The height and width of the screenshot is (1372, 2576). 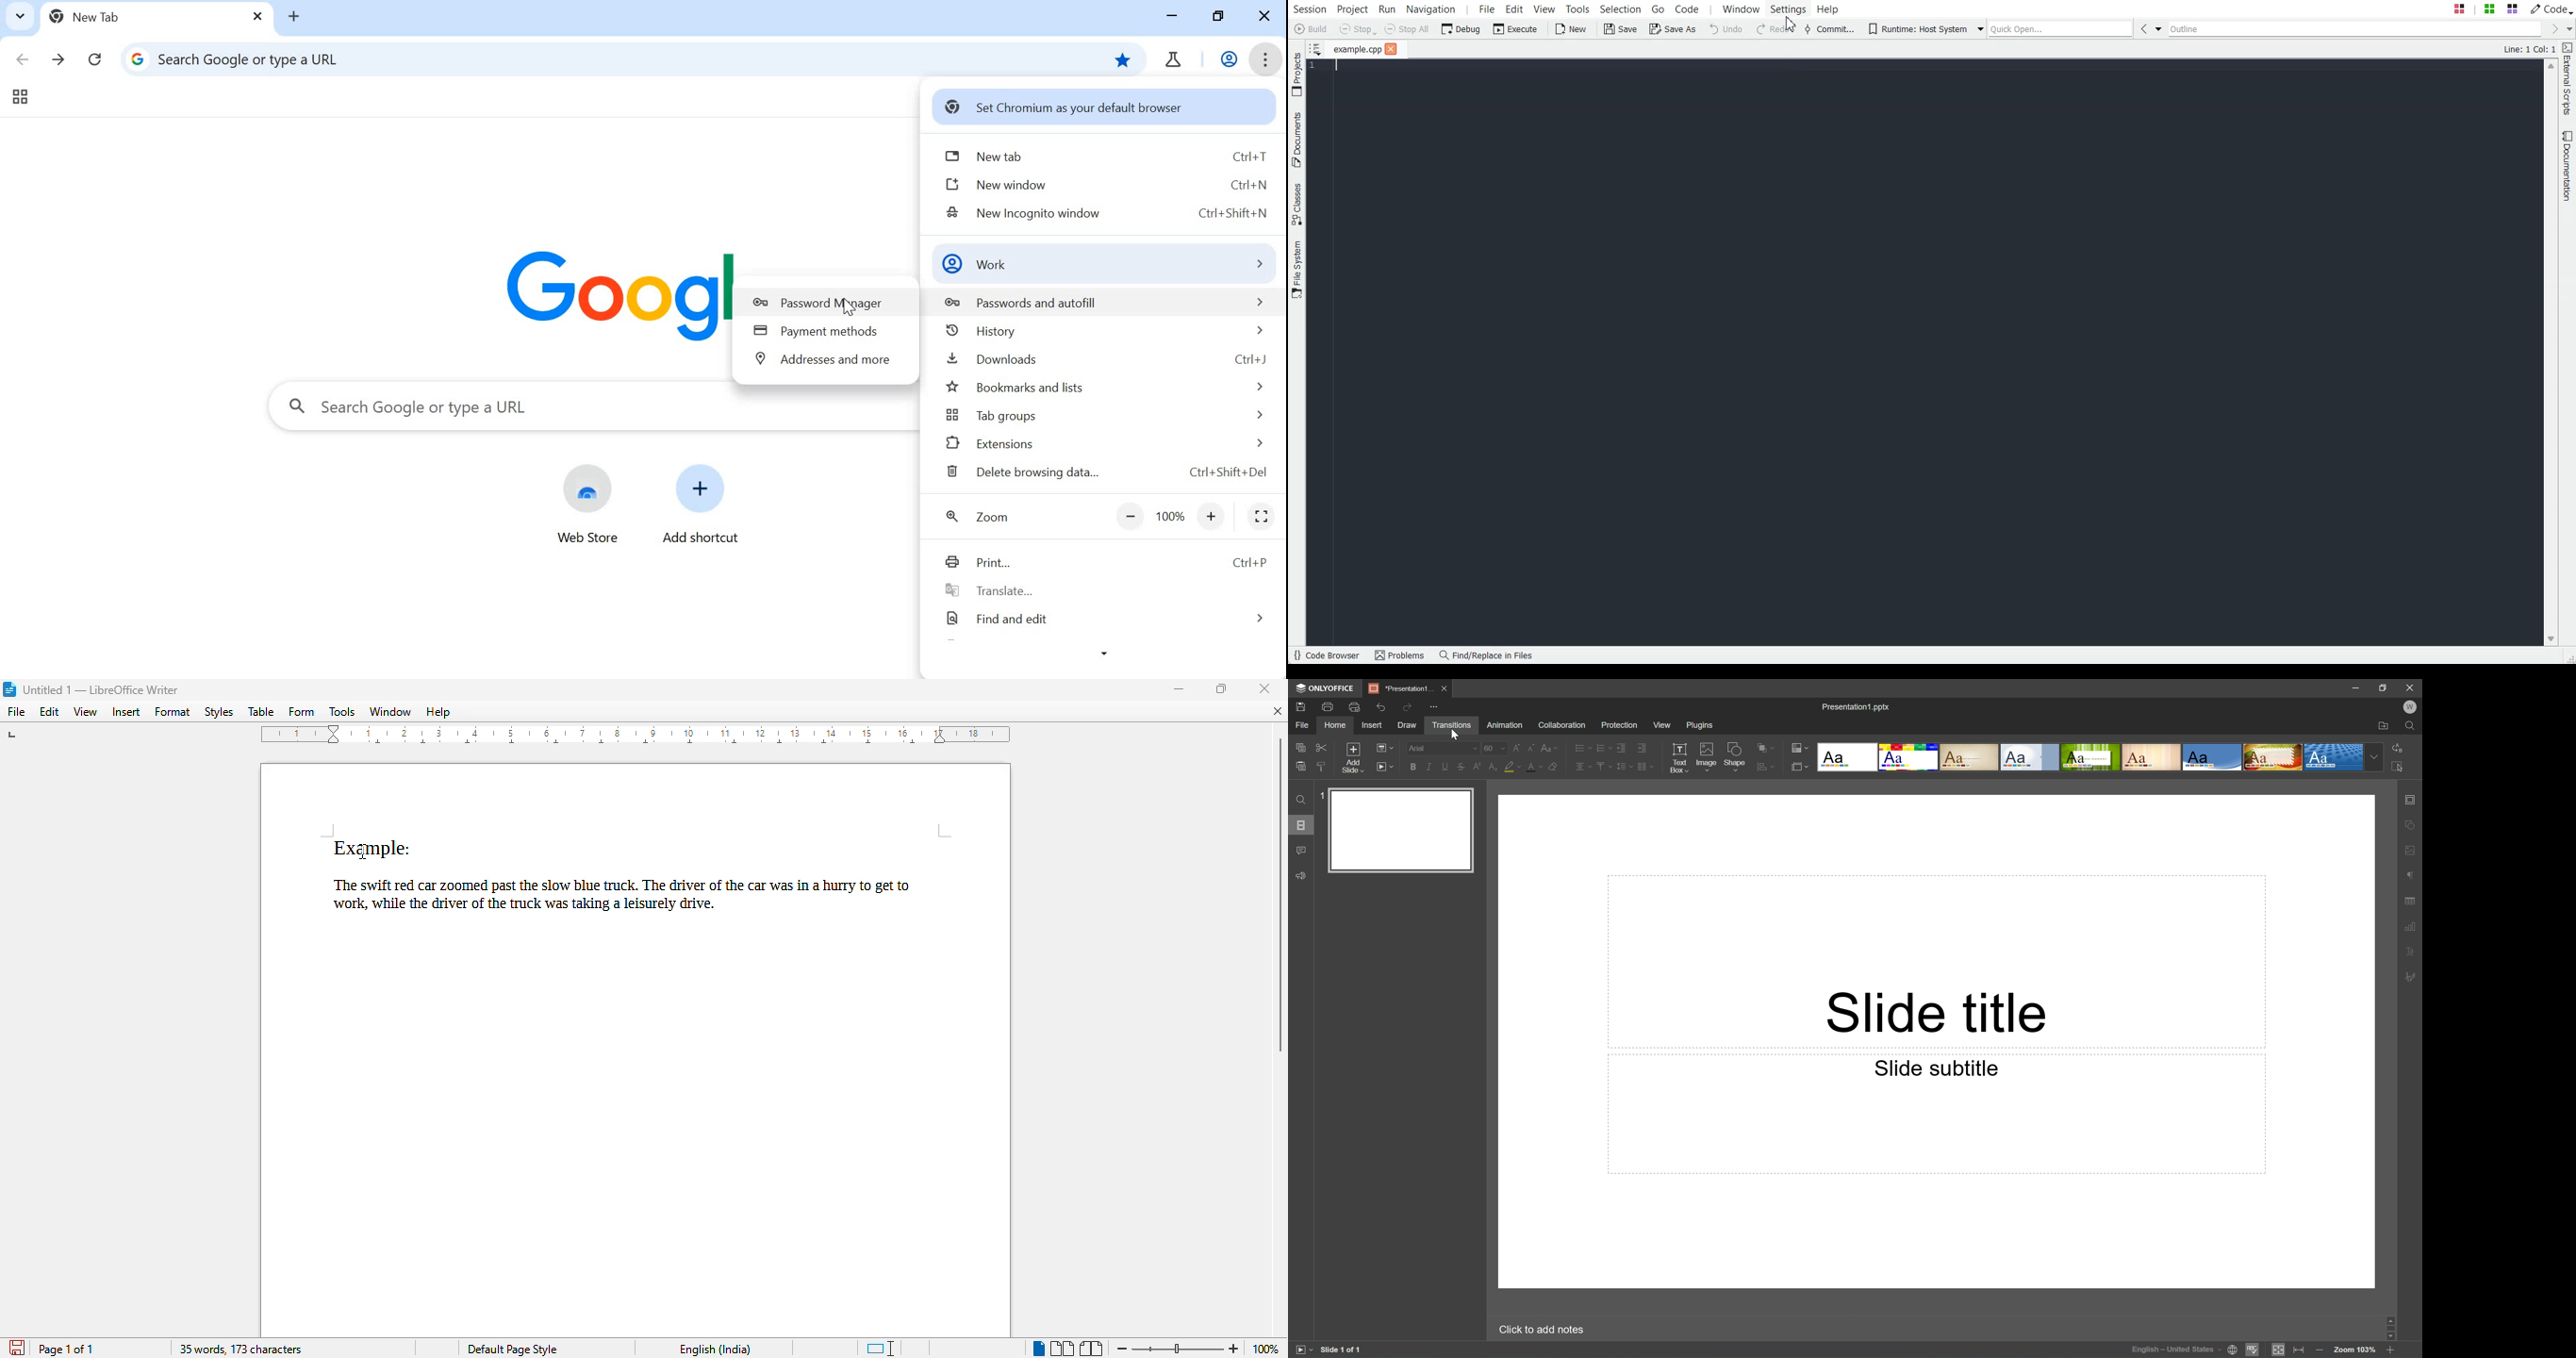 I want to click on Line spacing, so click(x=1623, y=767).